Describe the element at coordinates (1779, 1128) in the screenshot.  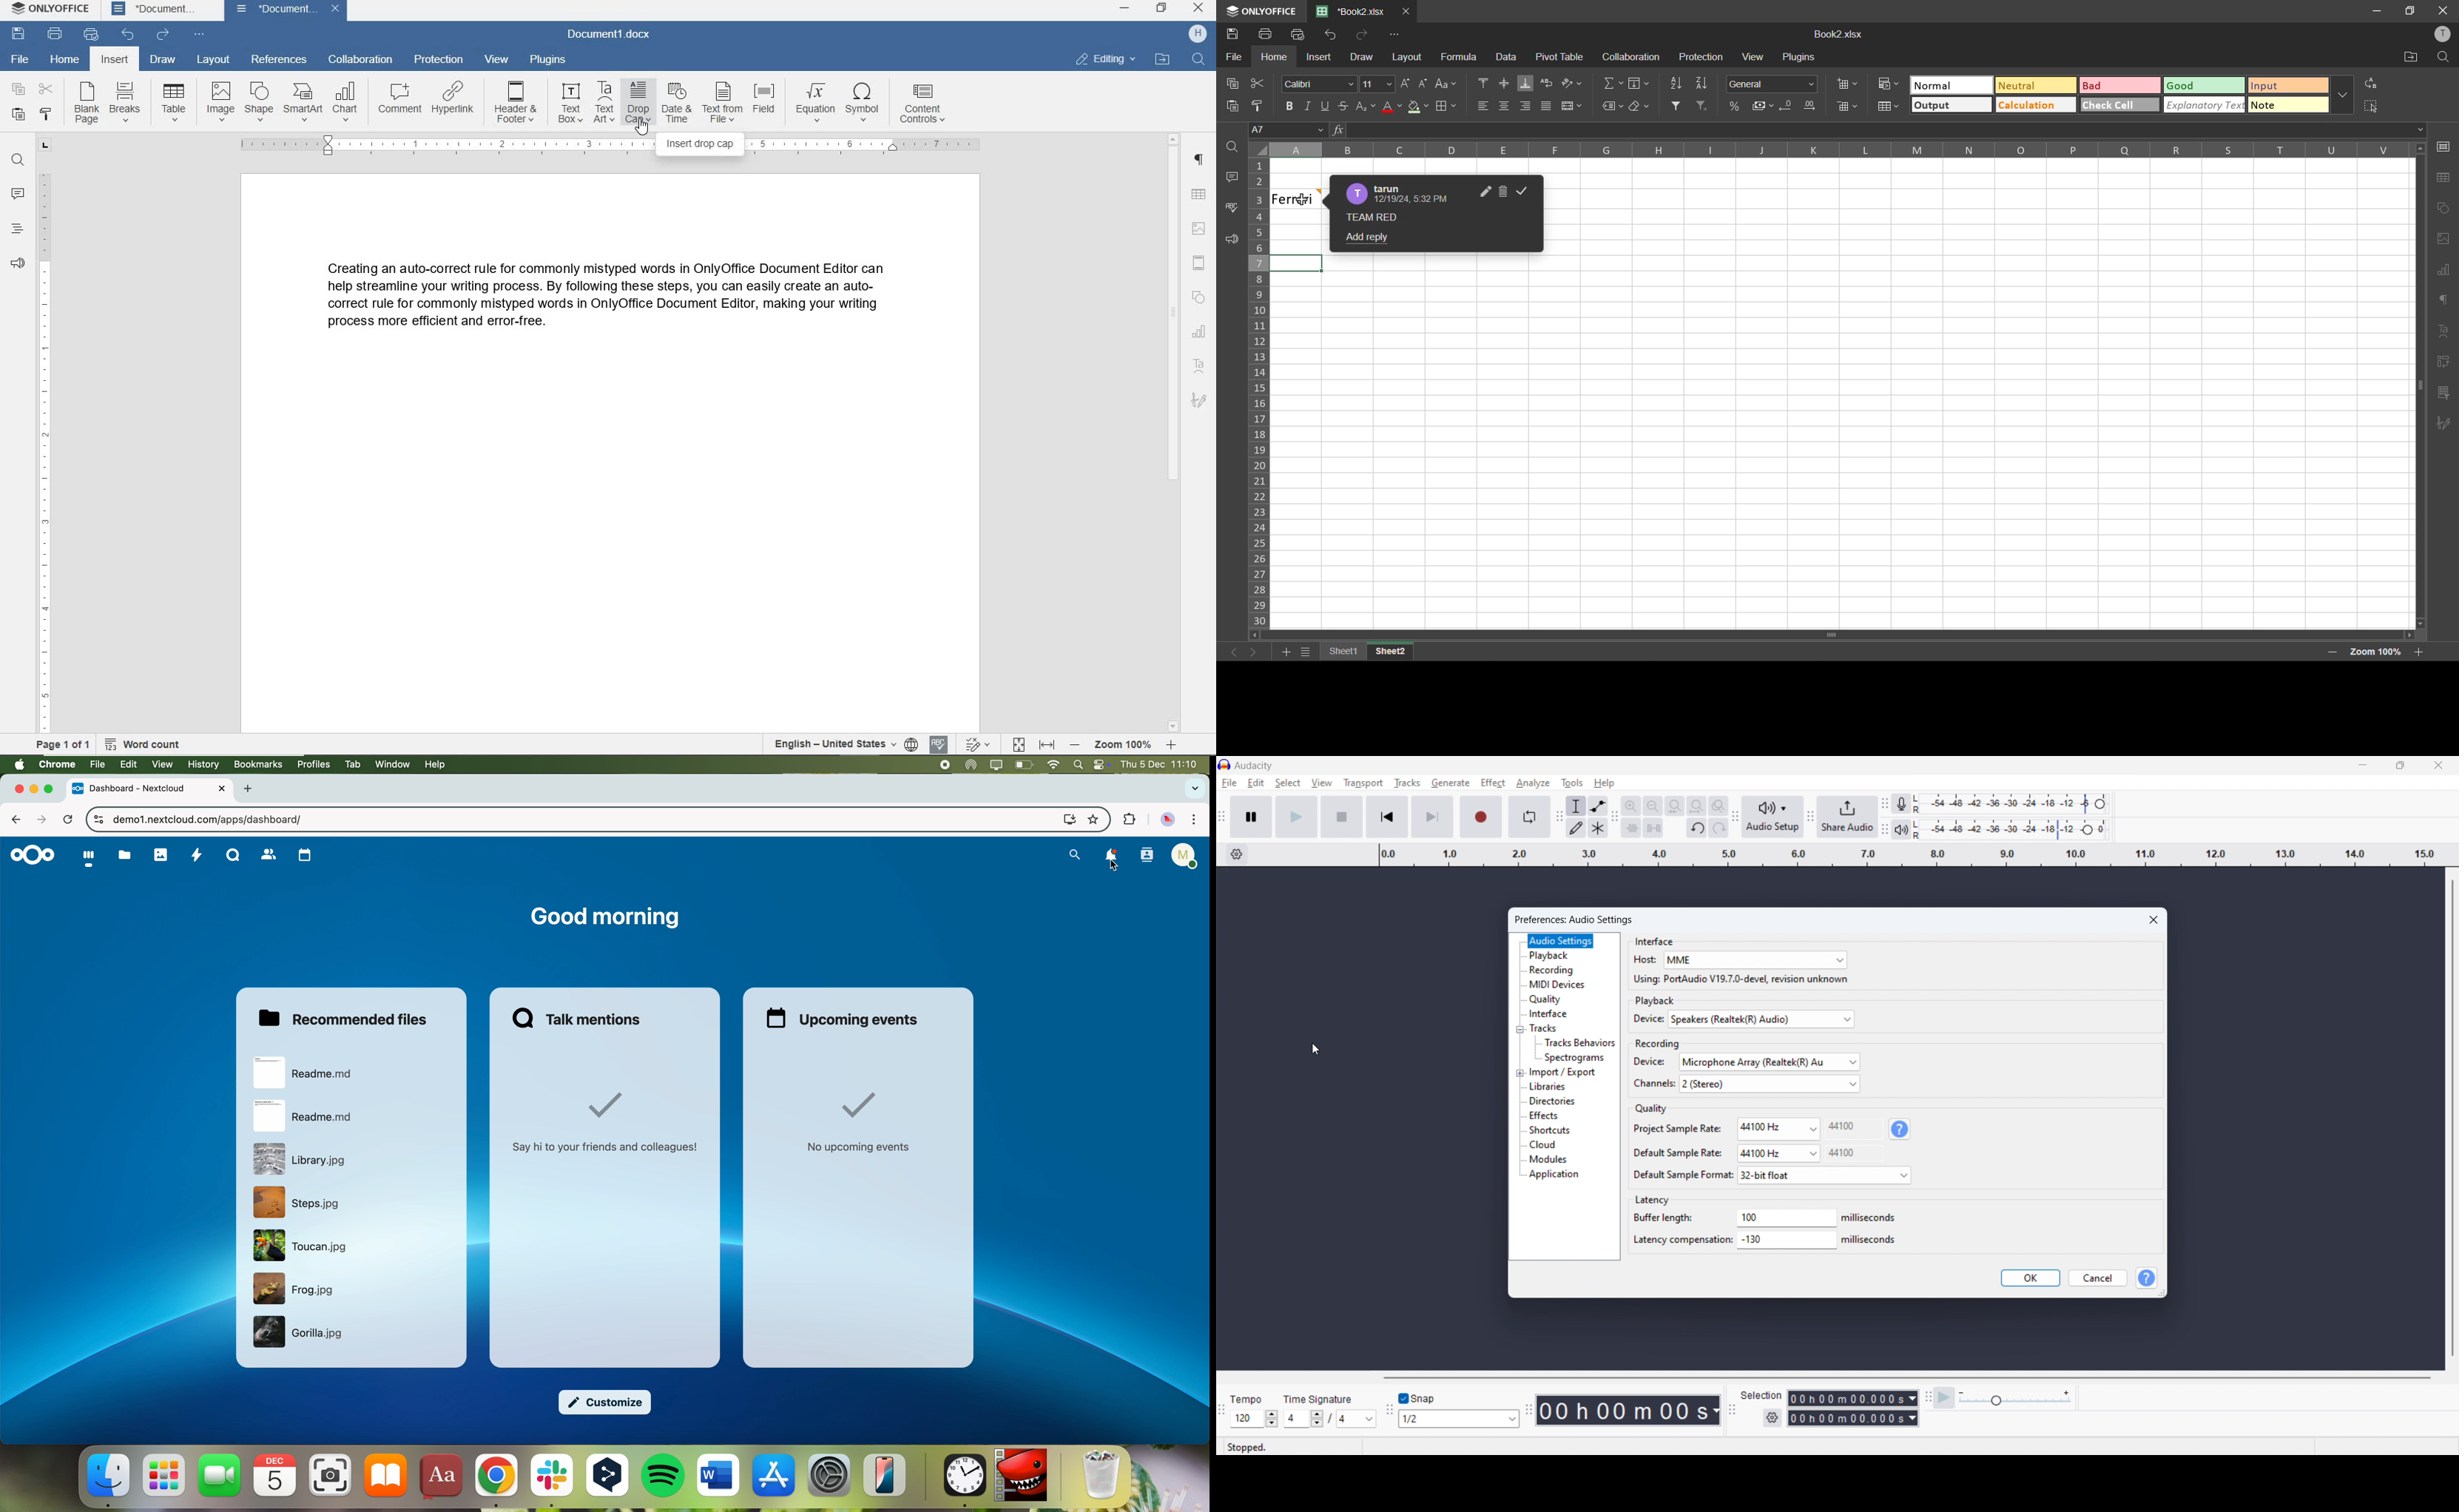
I see `set project sample rate` at that location.